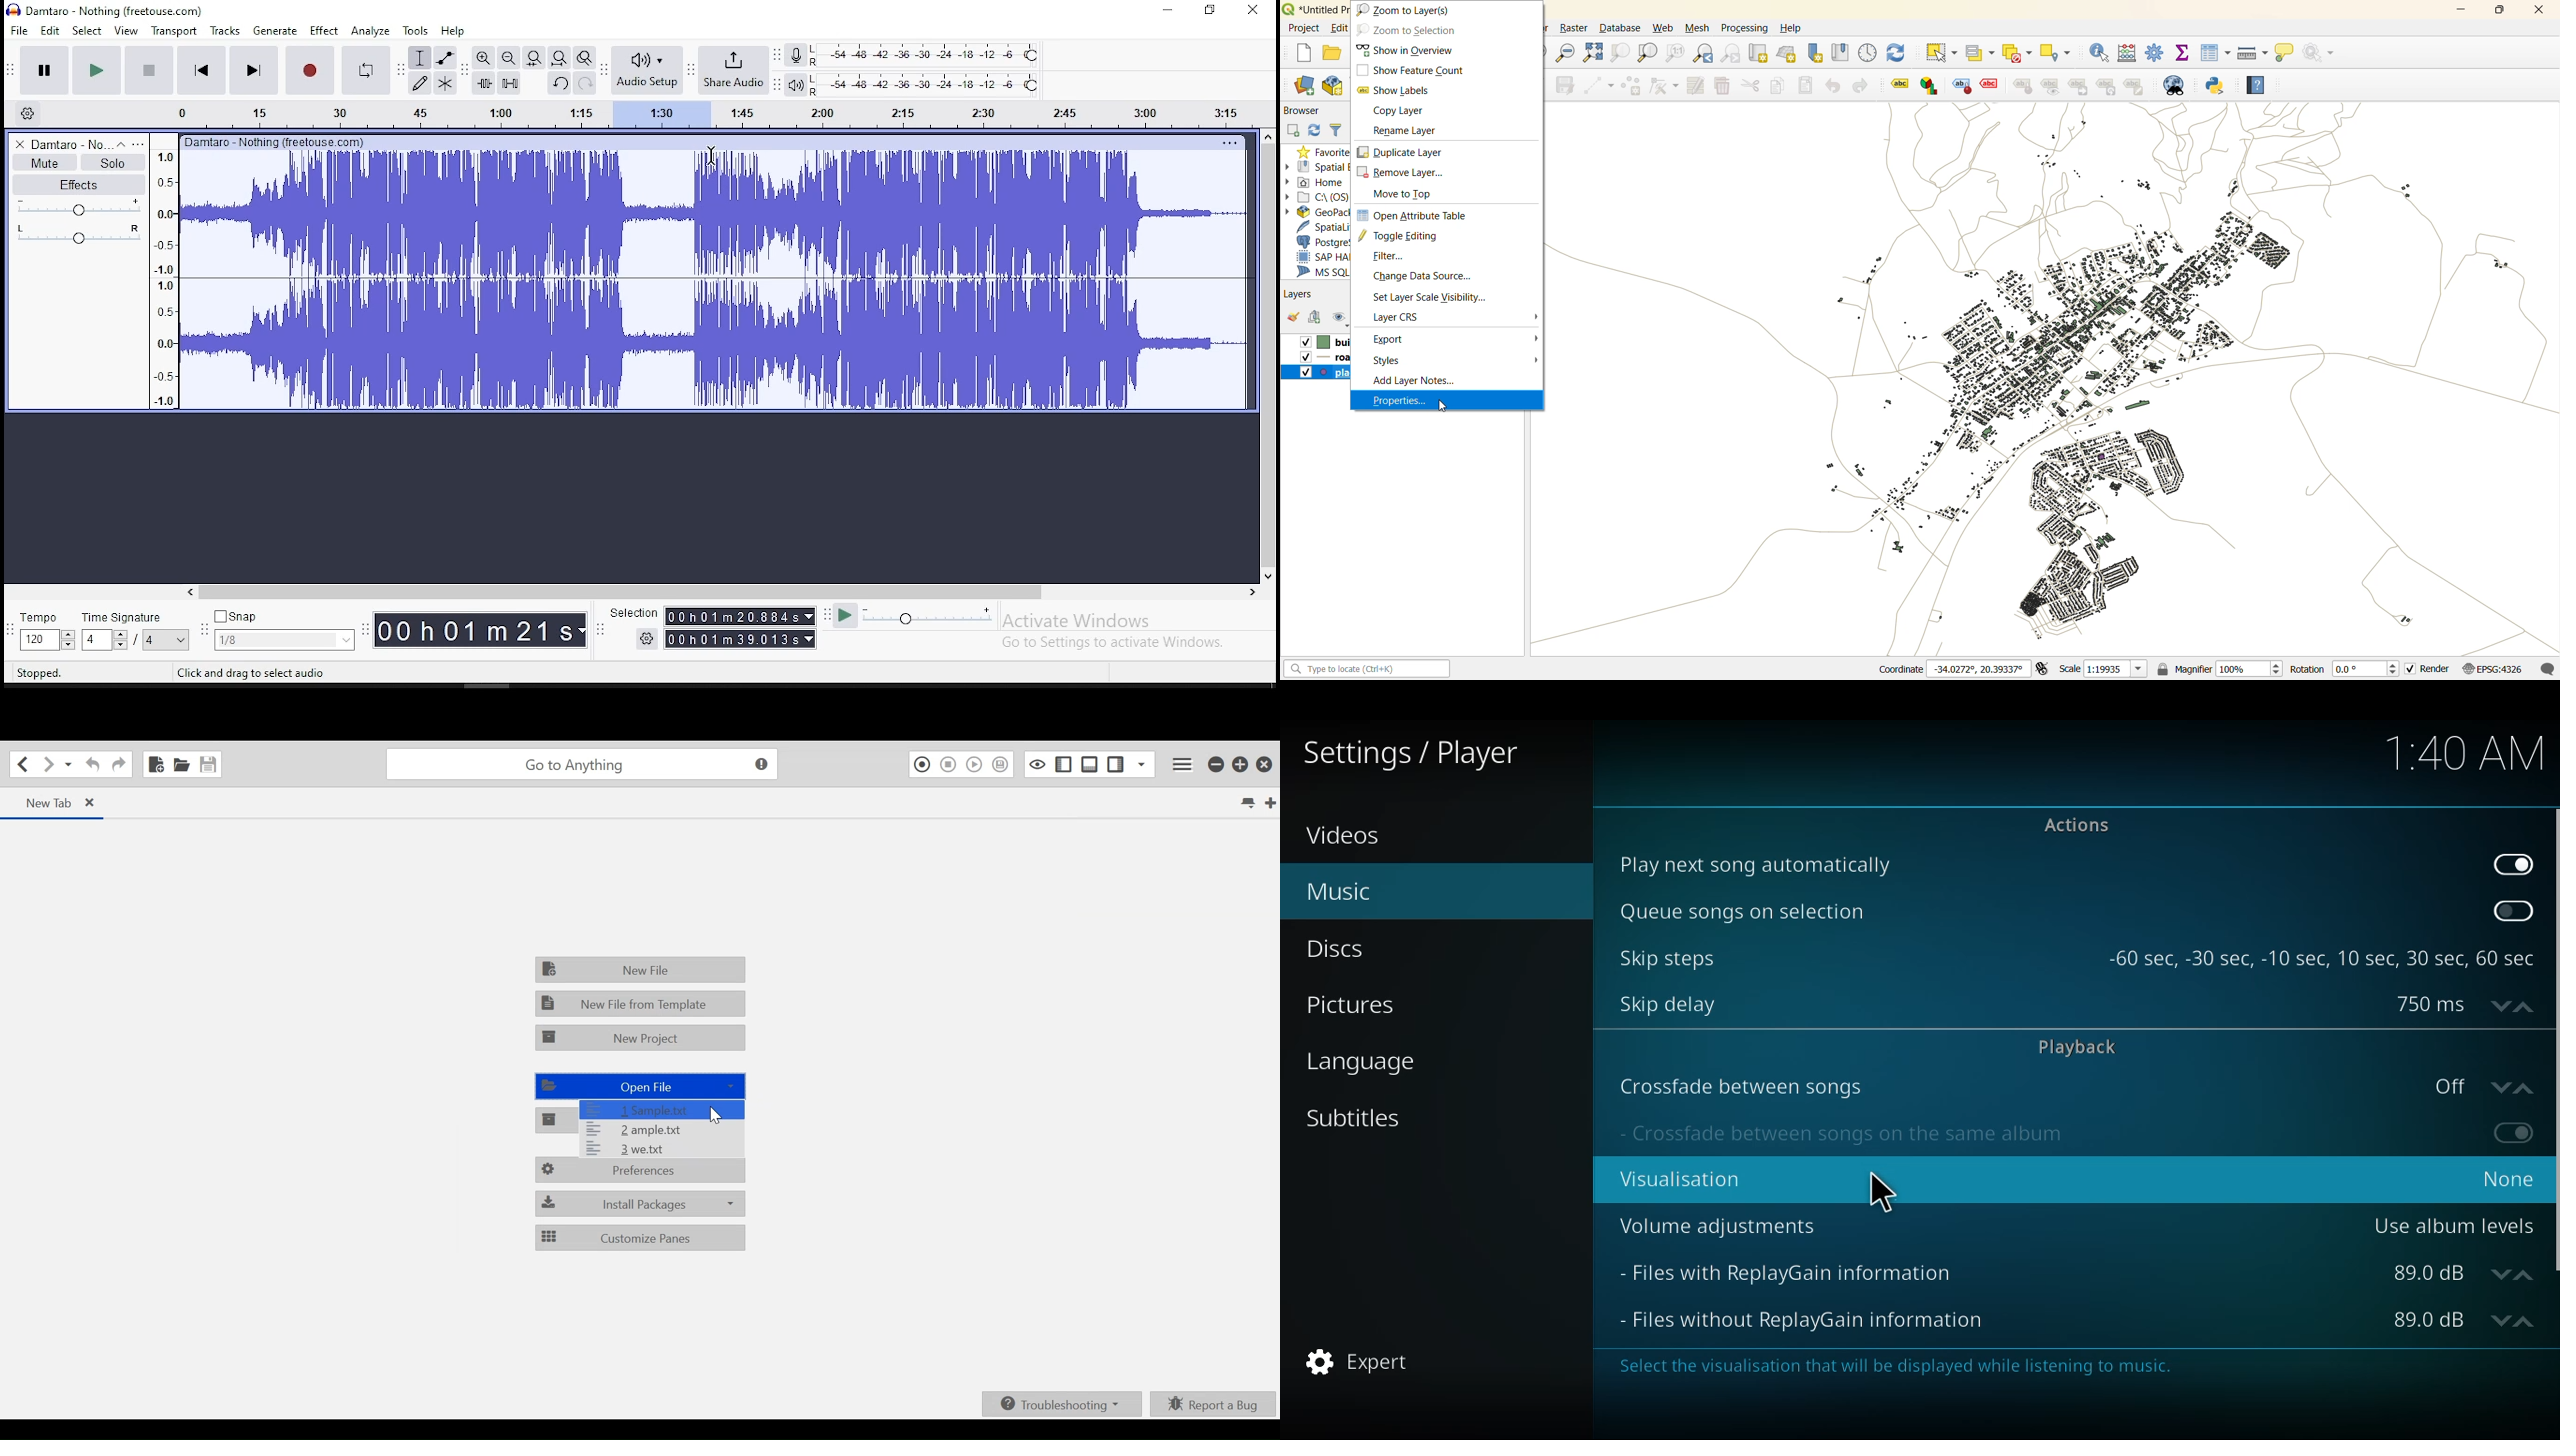 The height and width of the screenshot is (1456, 2576). What do you see at coordinates (2018, 53) in the screenshot?
I see `deselect value` at bounding box center [2018, 53].